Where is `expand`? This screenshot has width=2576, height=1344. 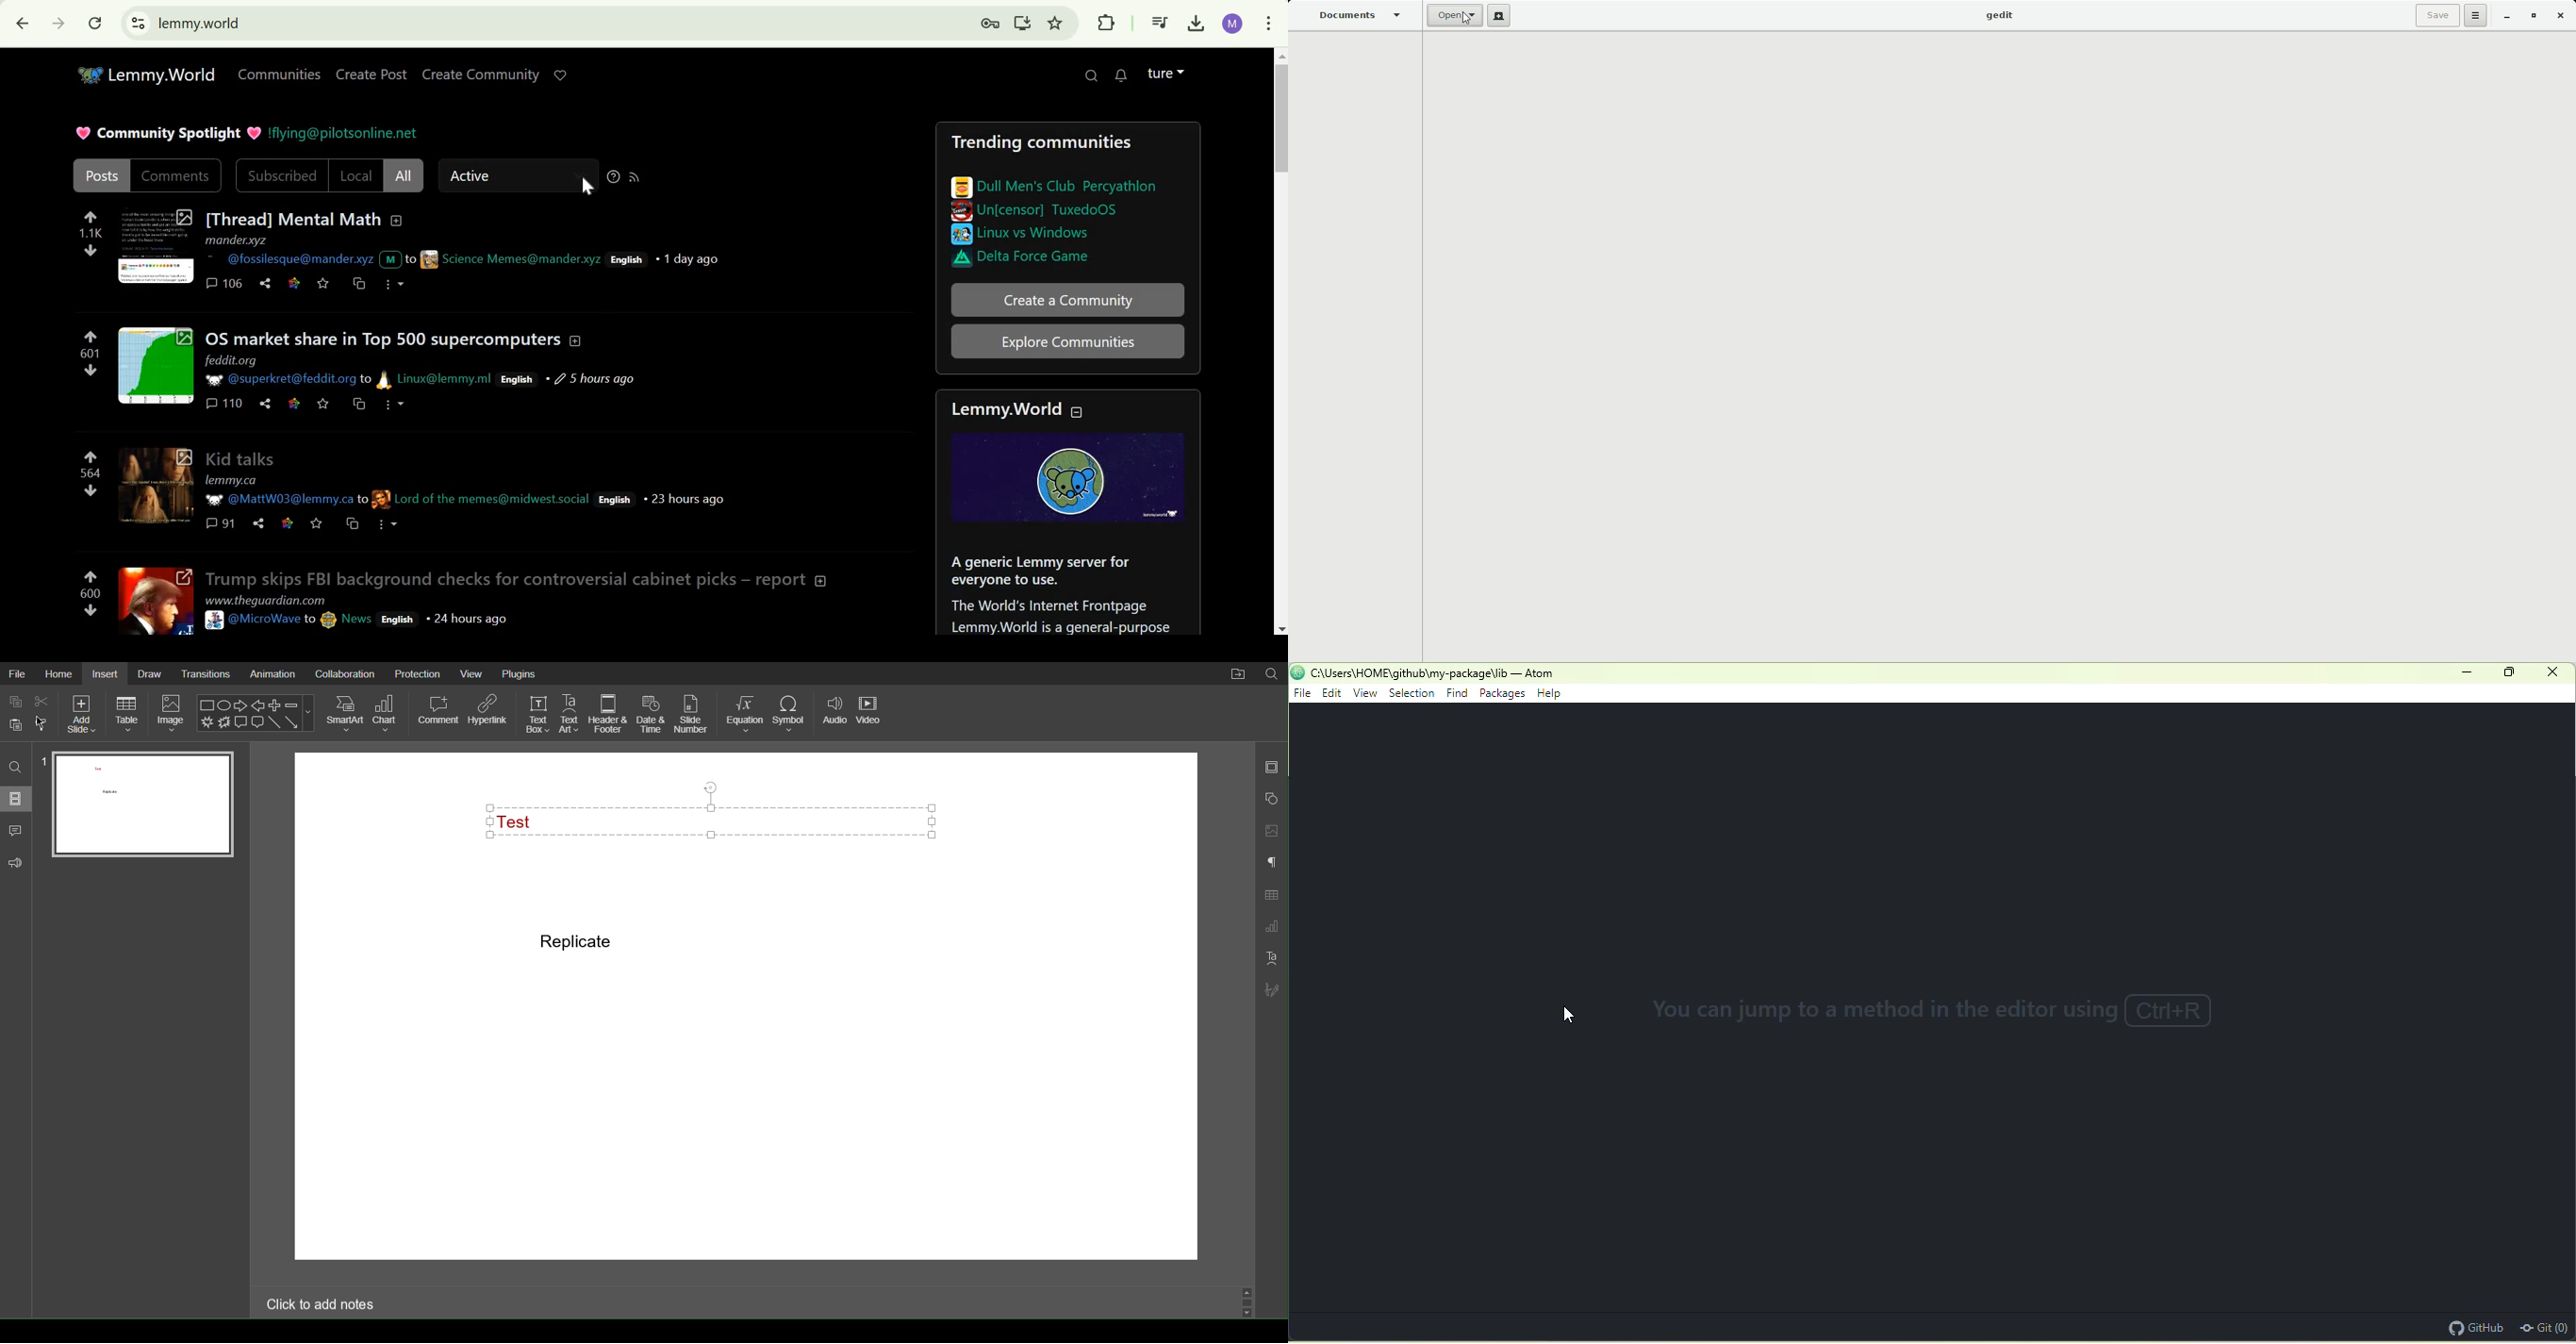 expand is located at coordinates (155, 485).